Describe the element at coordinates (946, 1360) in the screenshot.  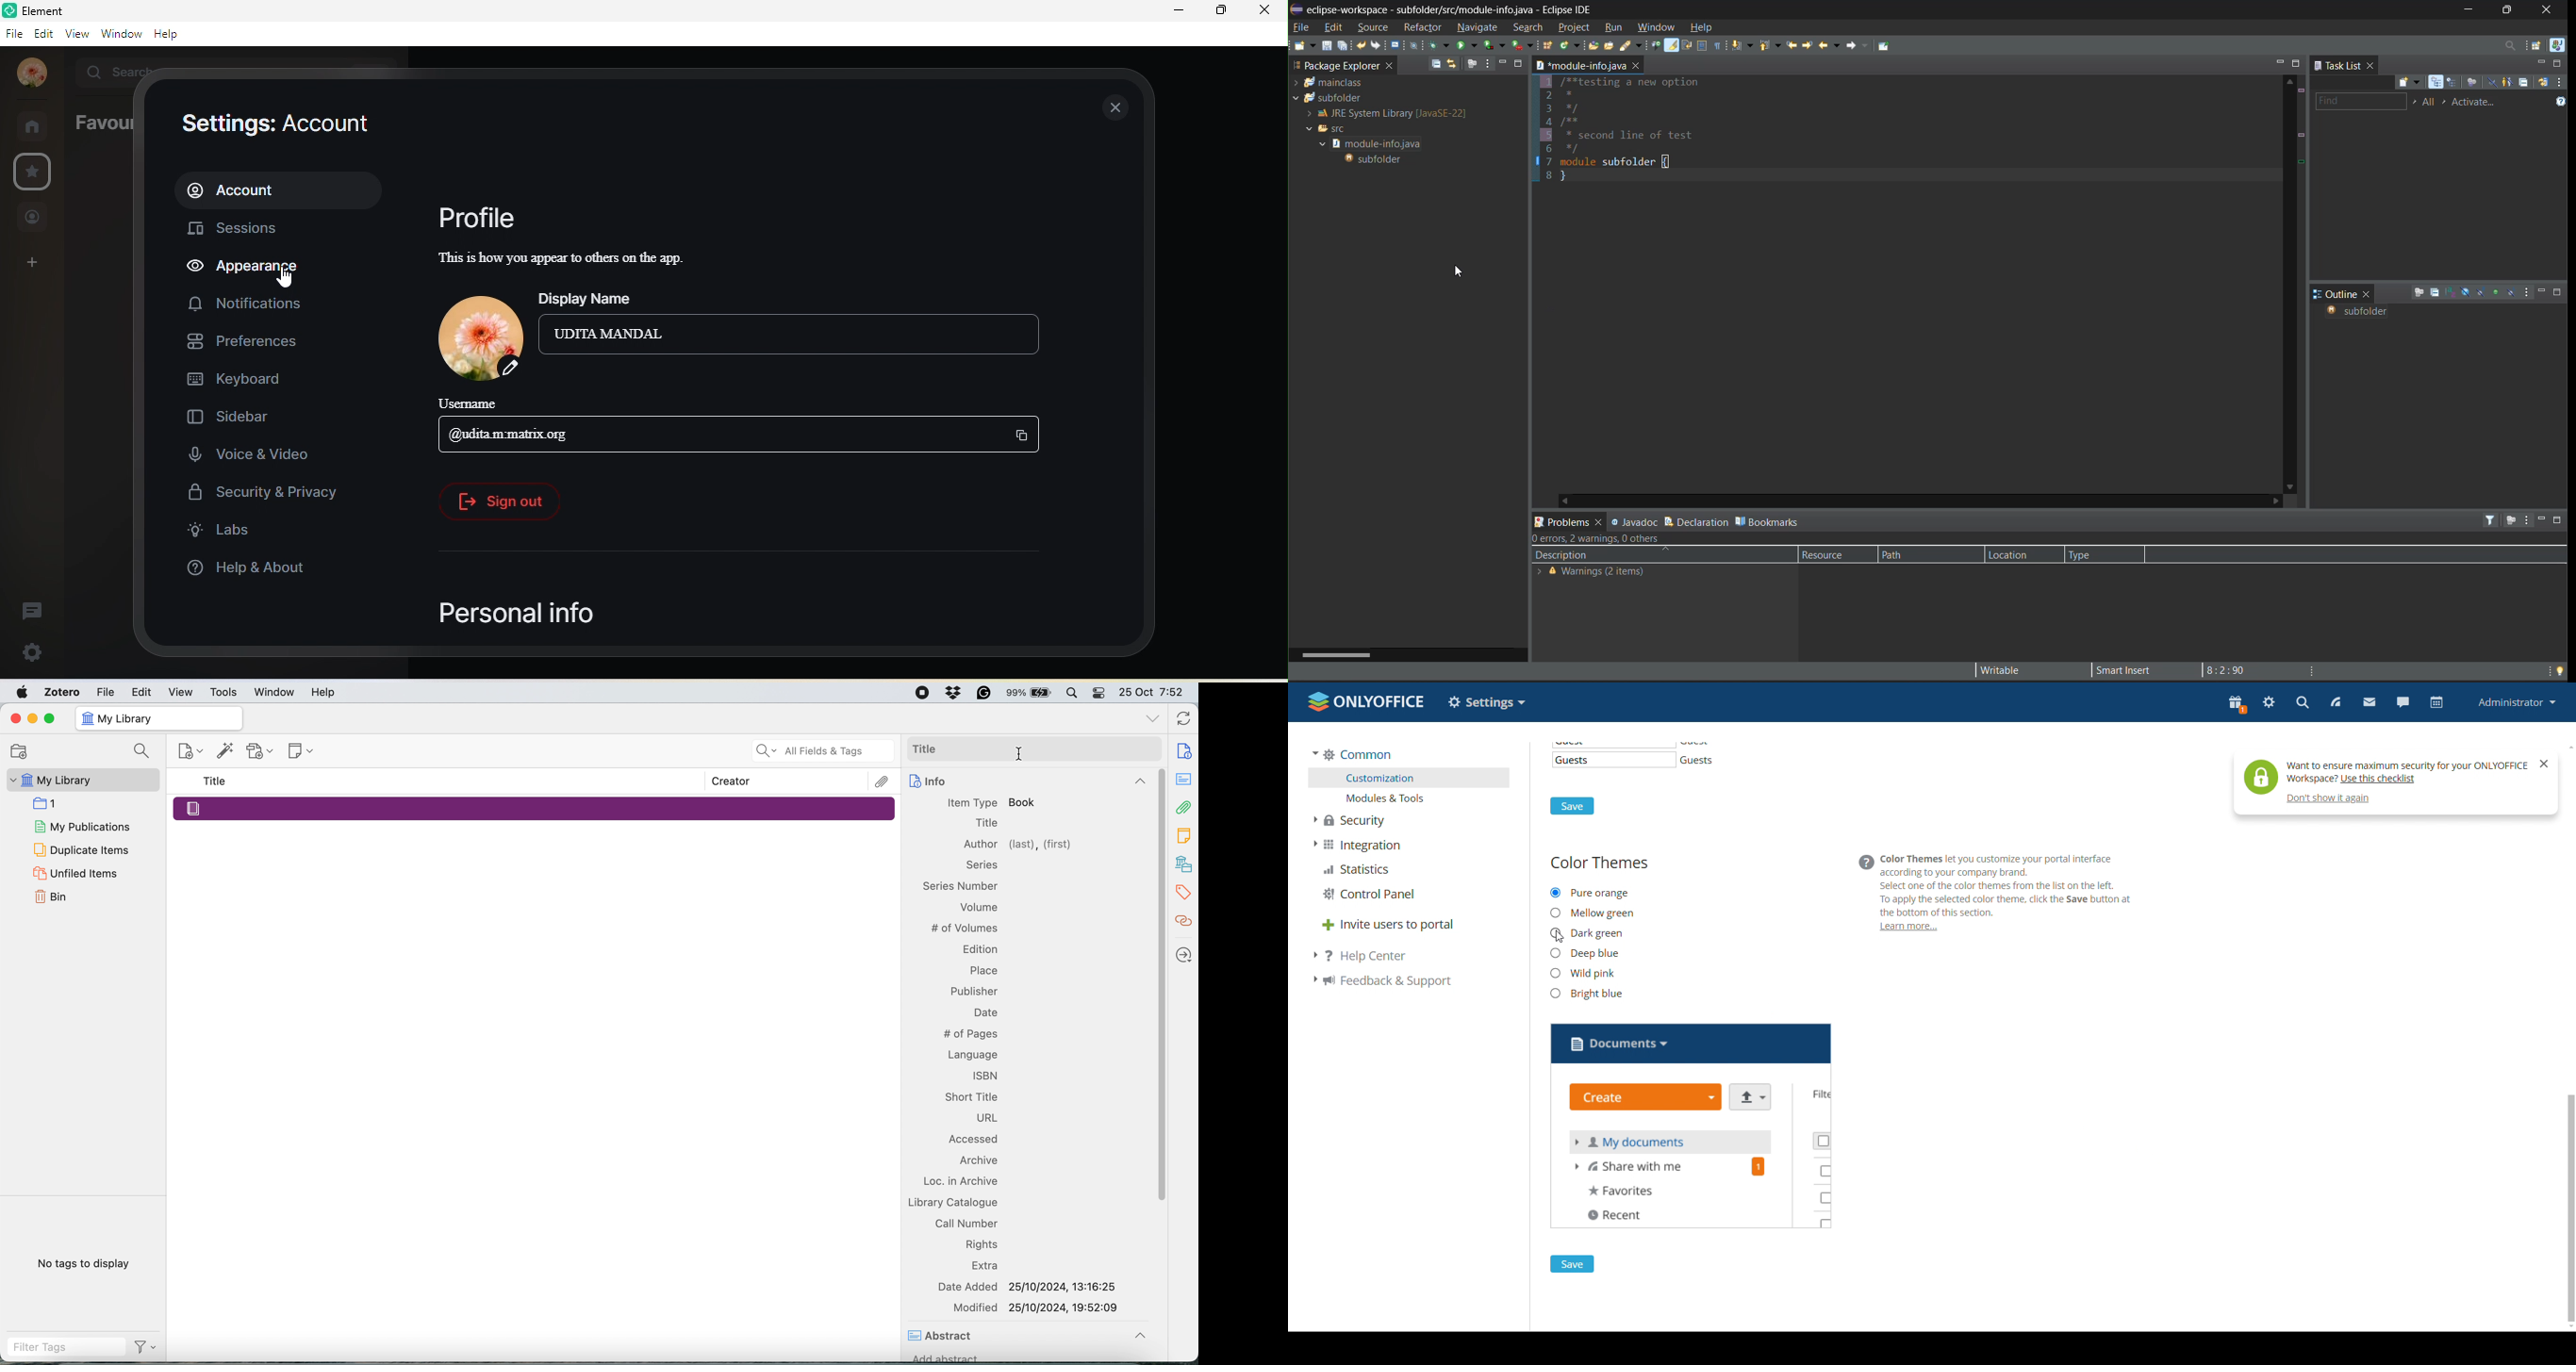
I see `Add abstract ` at that location.